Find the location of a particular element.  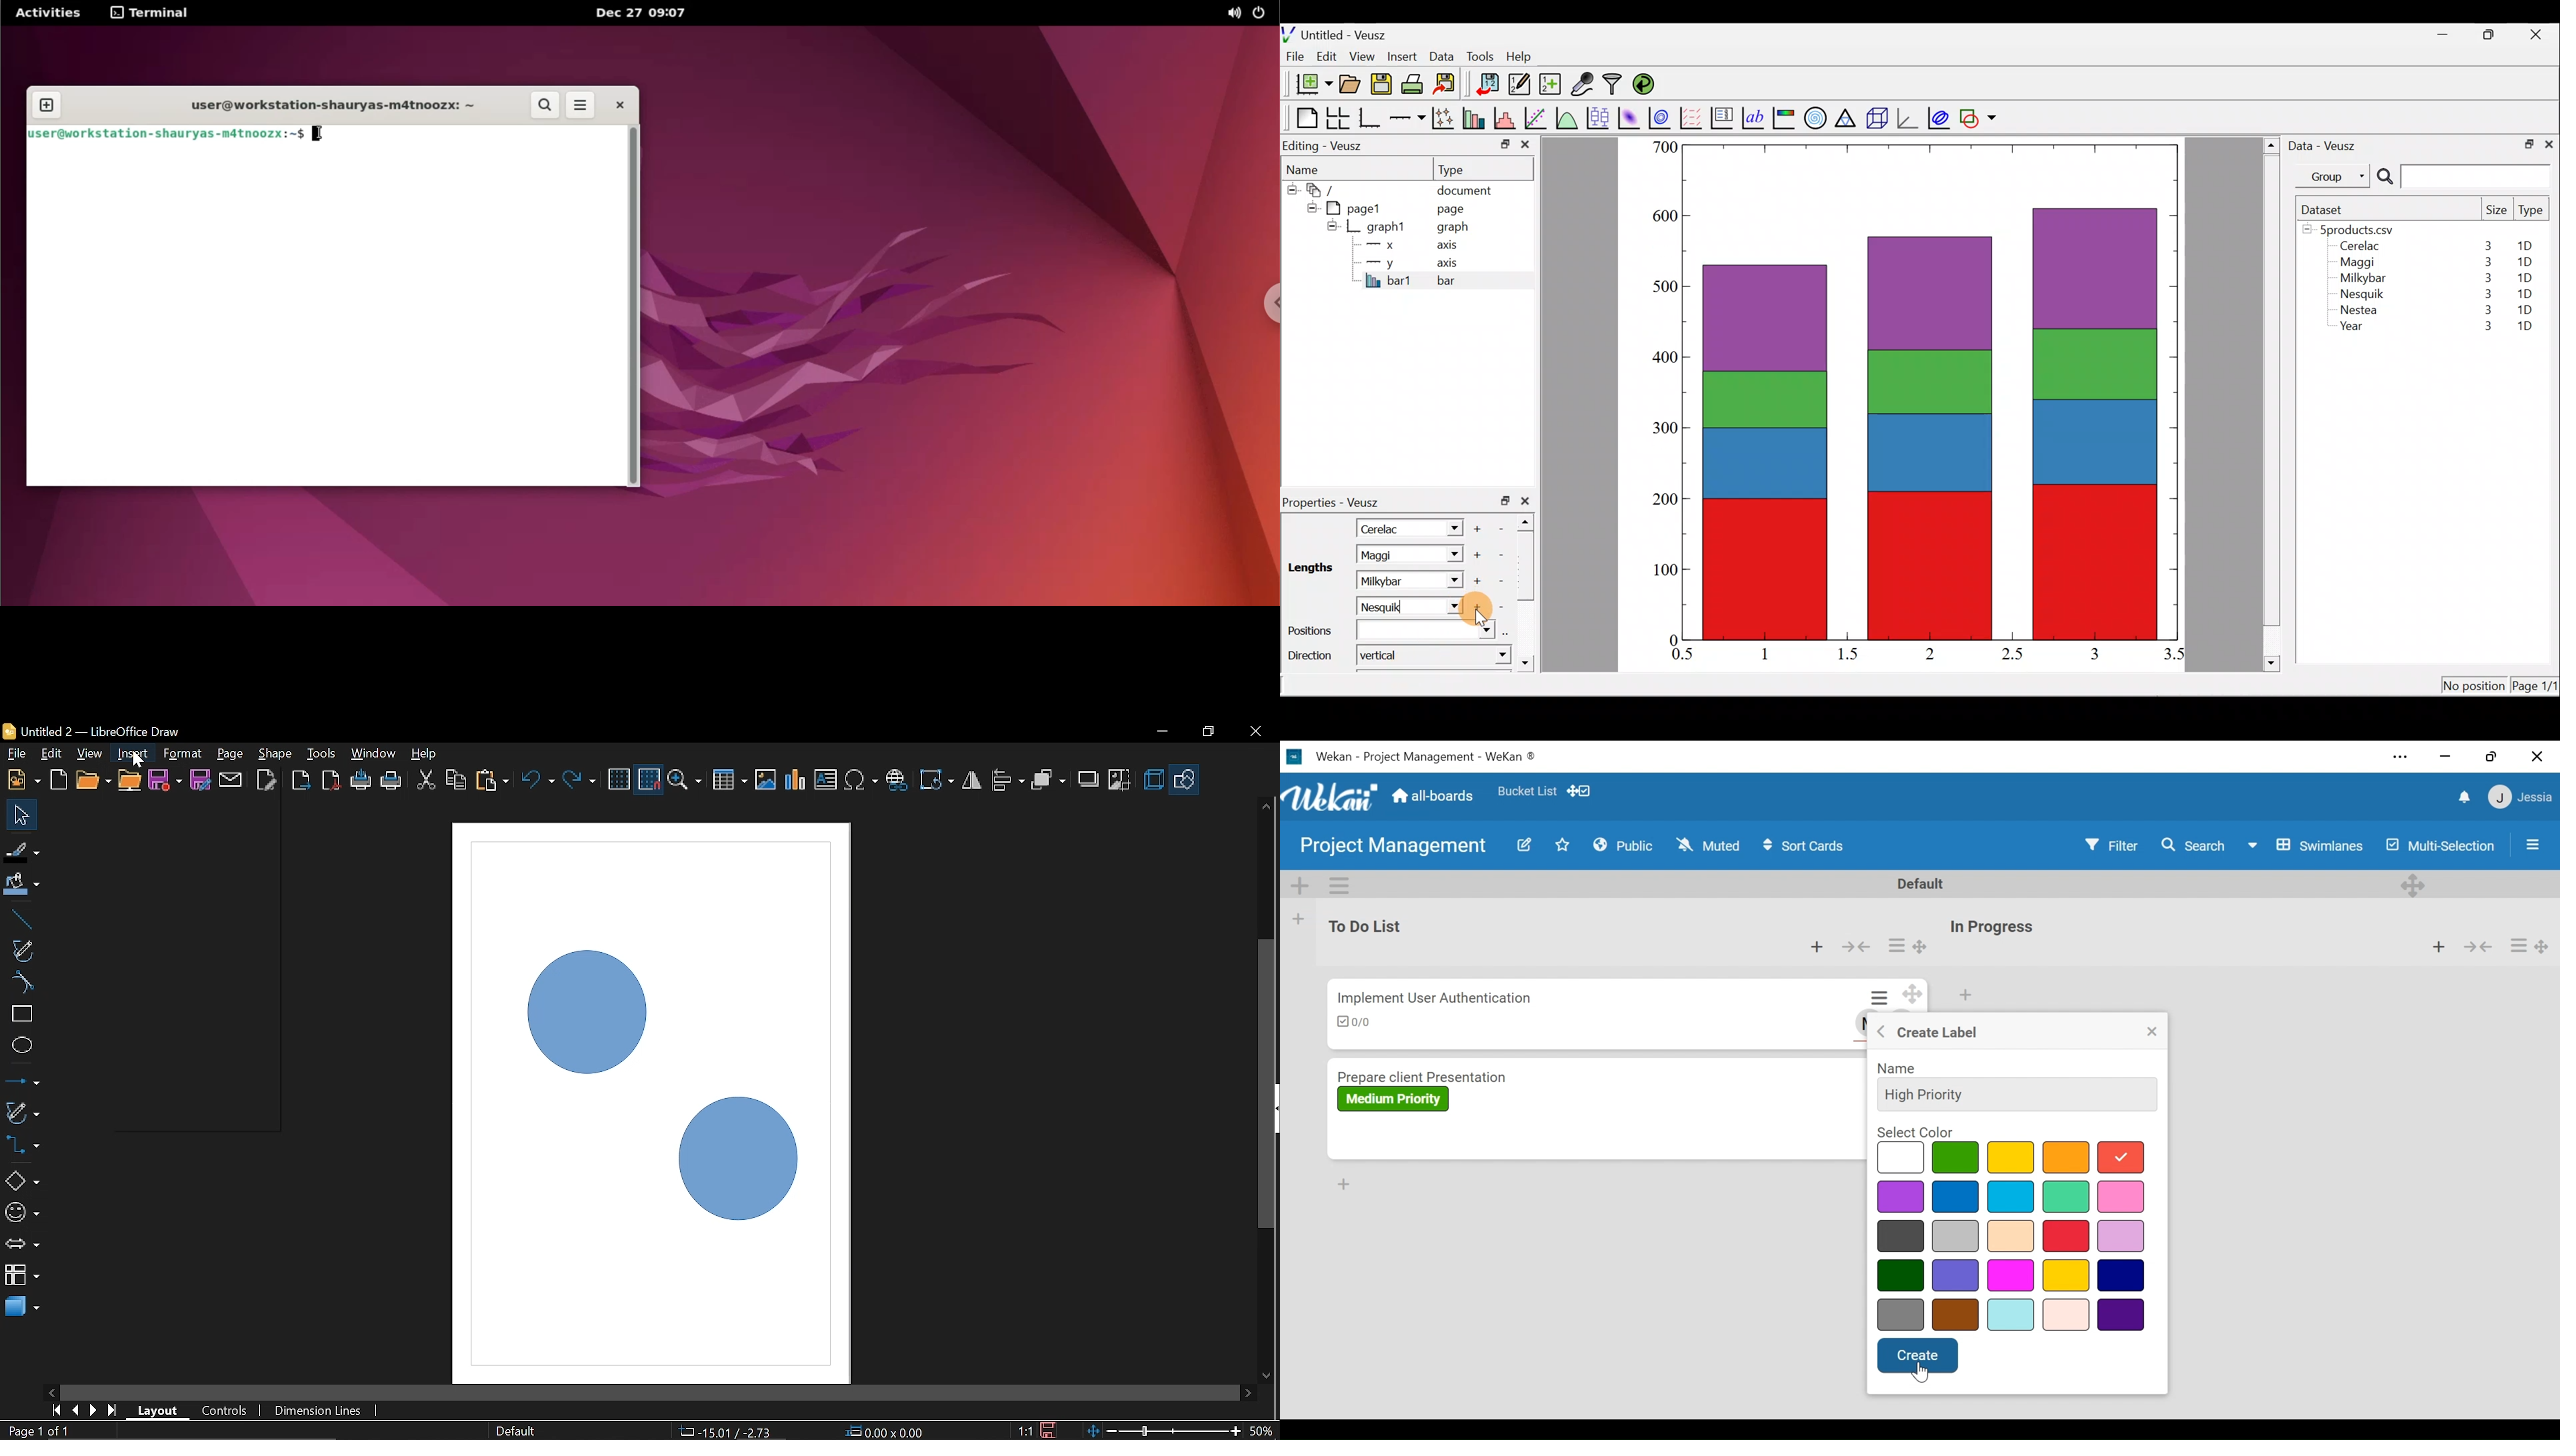

Add list is located at coordinates (1299, 919).